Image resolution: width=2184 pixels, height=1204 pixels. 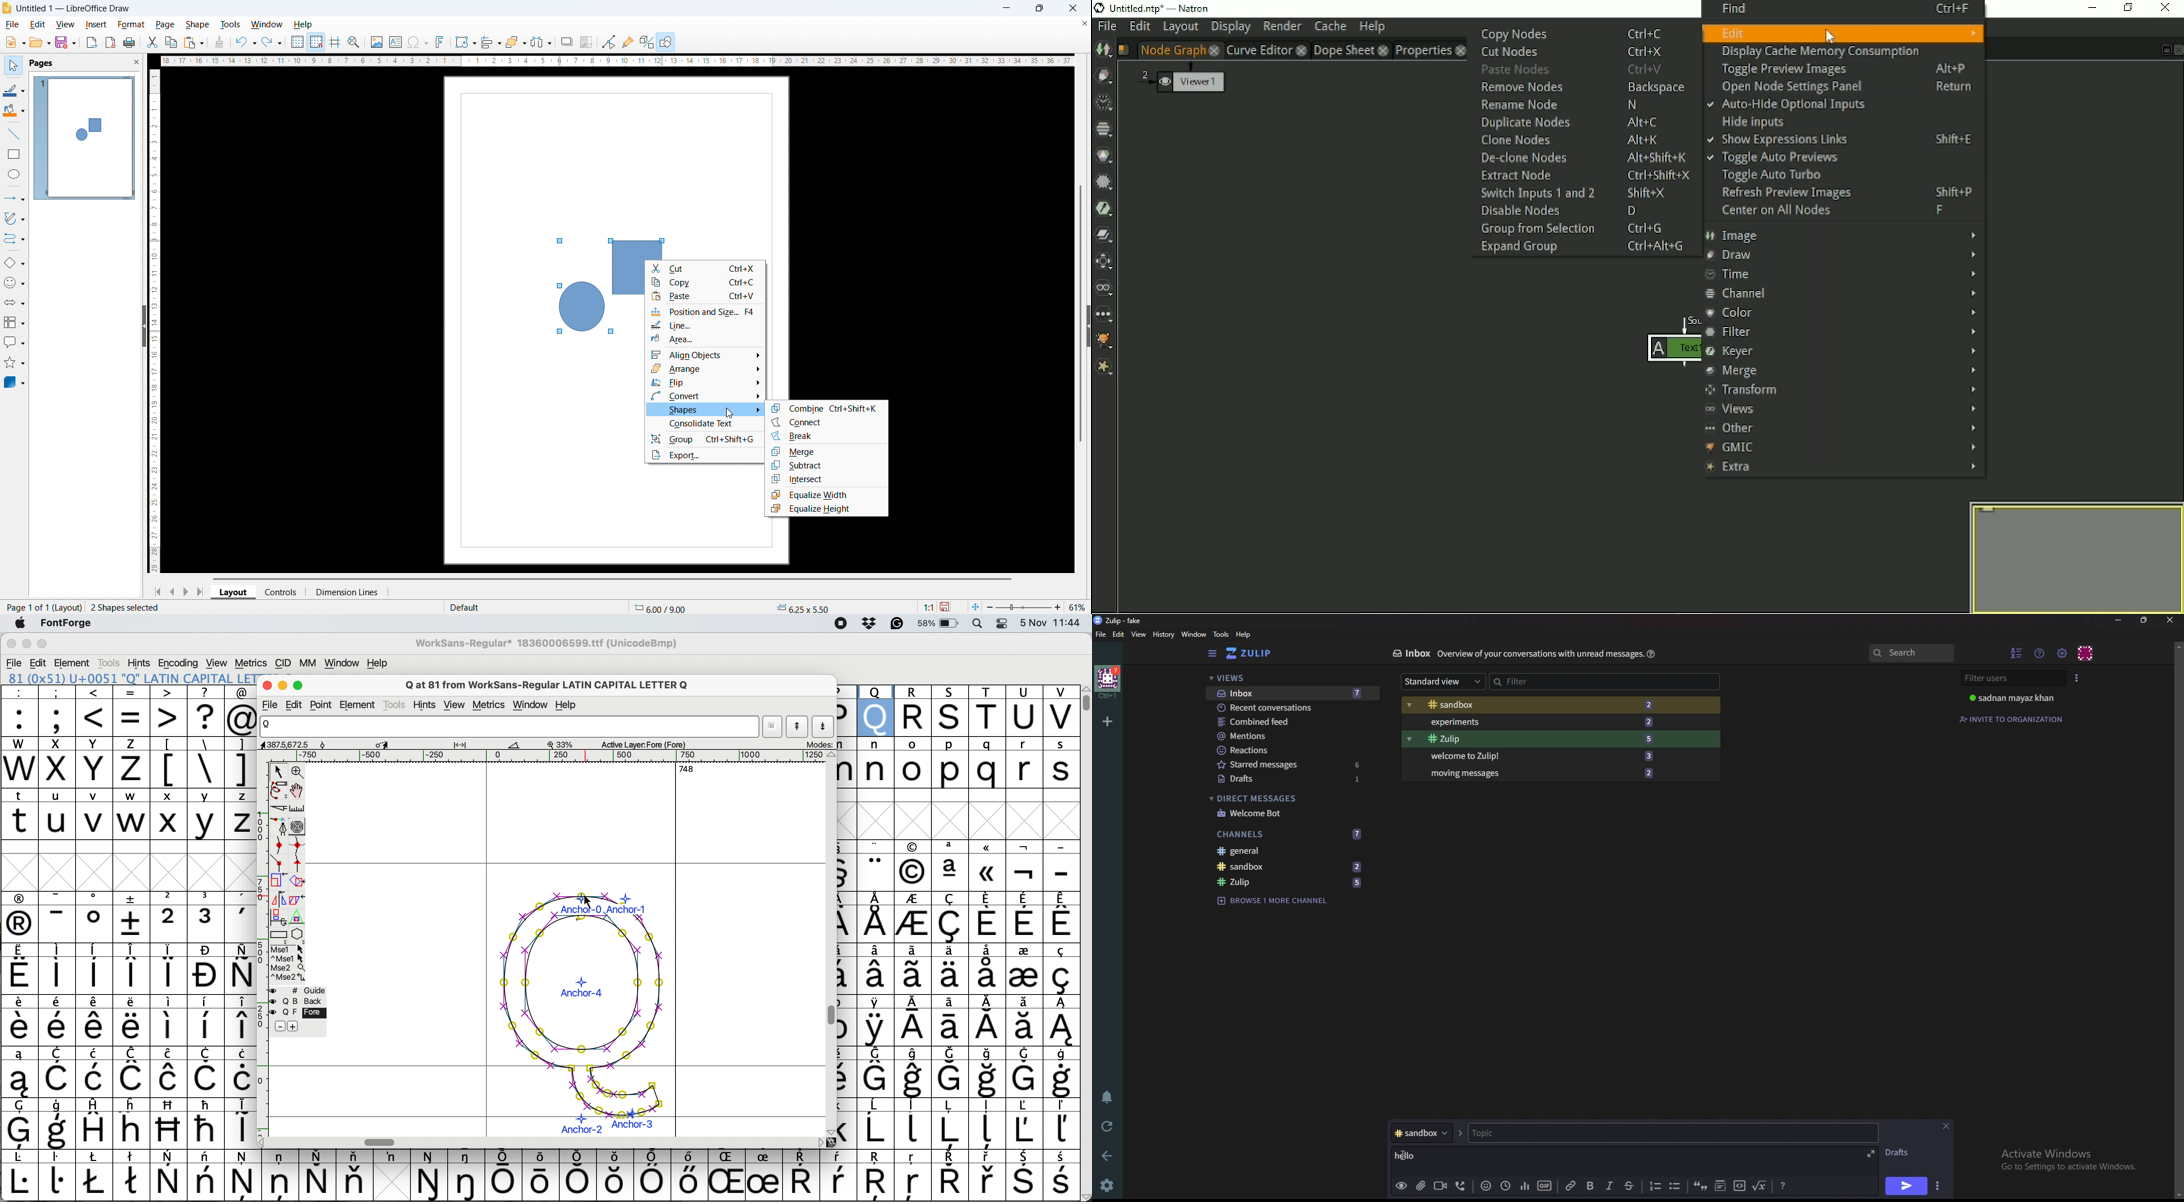 I want to click on Topic, so click(x=1525, y=1134).